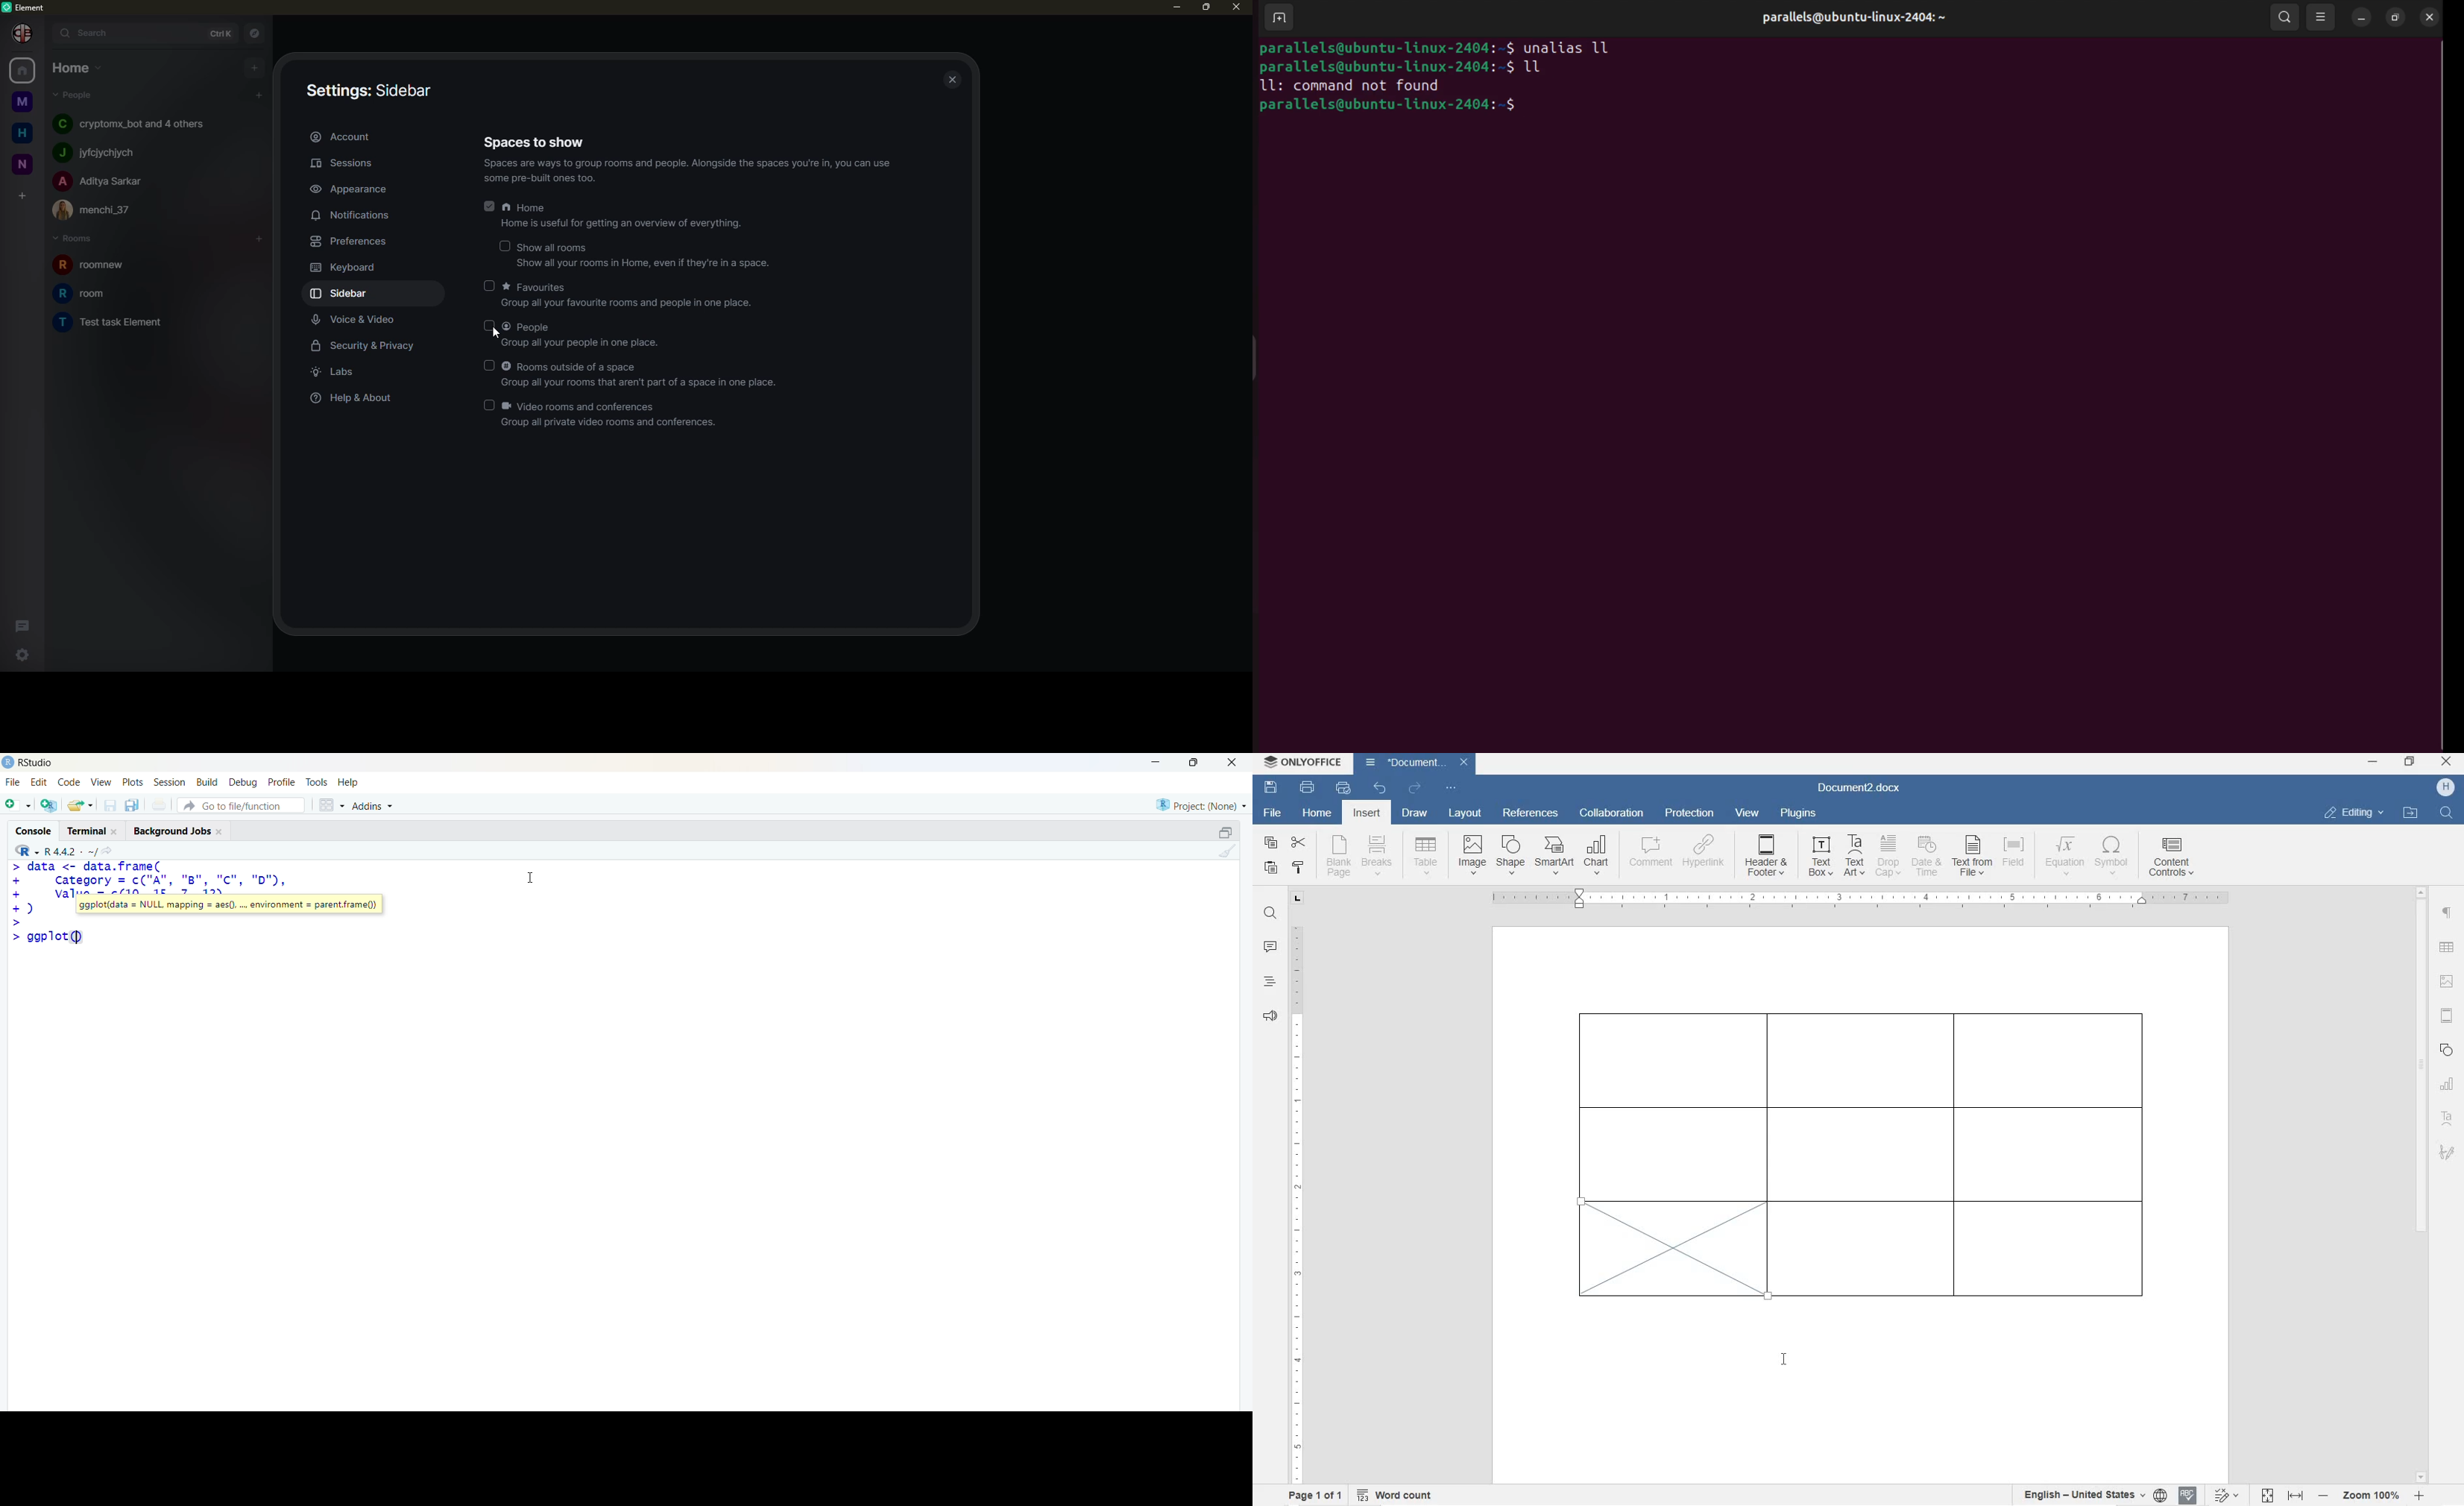 The height and width of the screenshot is (1512, 2464). What do you see at coordinates (1674, 1248) in the screenshot?
I see `diagonal line borders added` at bounding box center [1674, 1248].